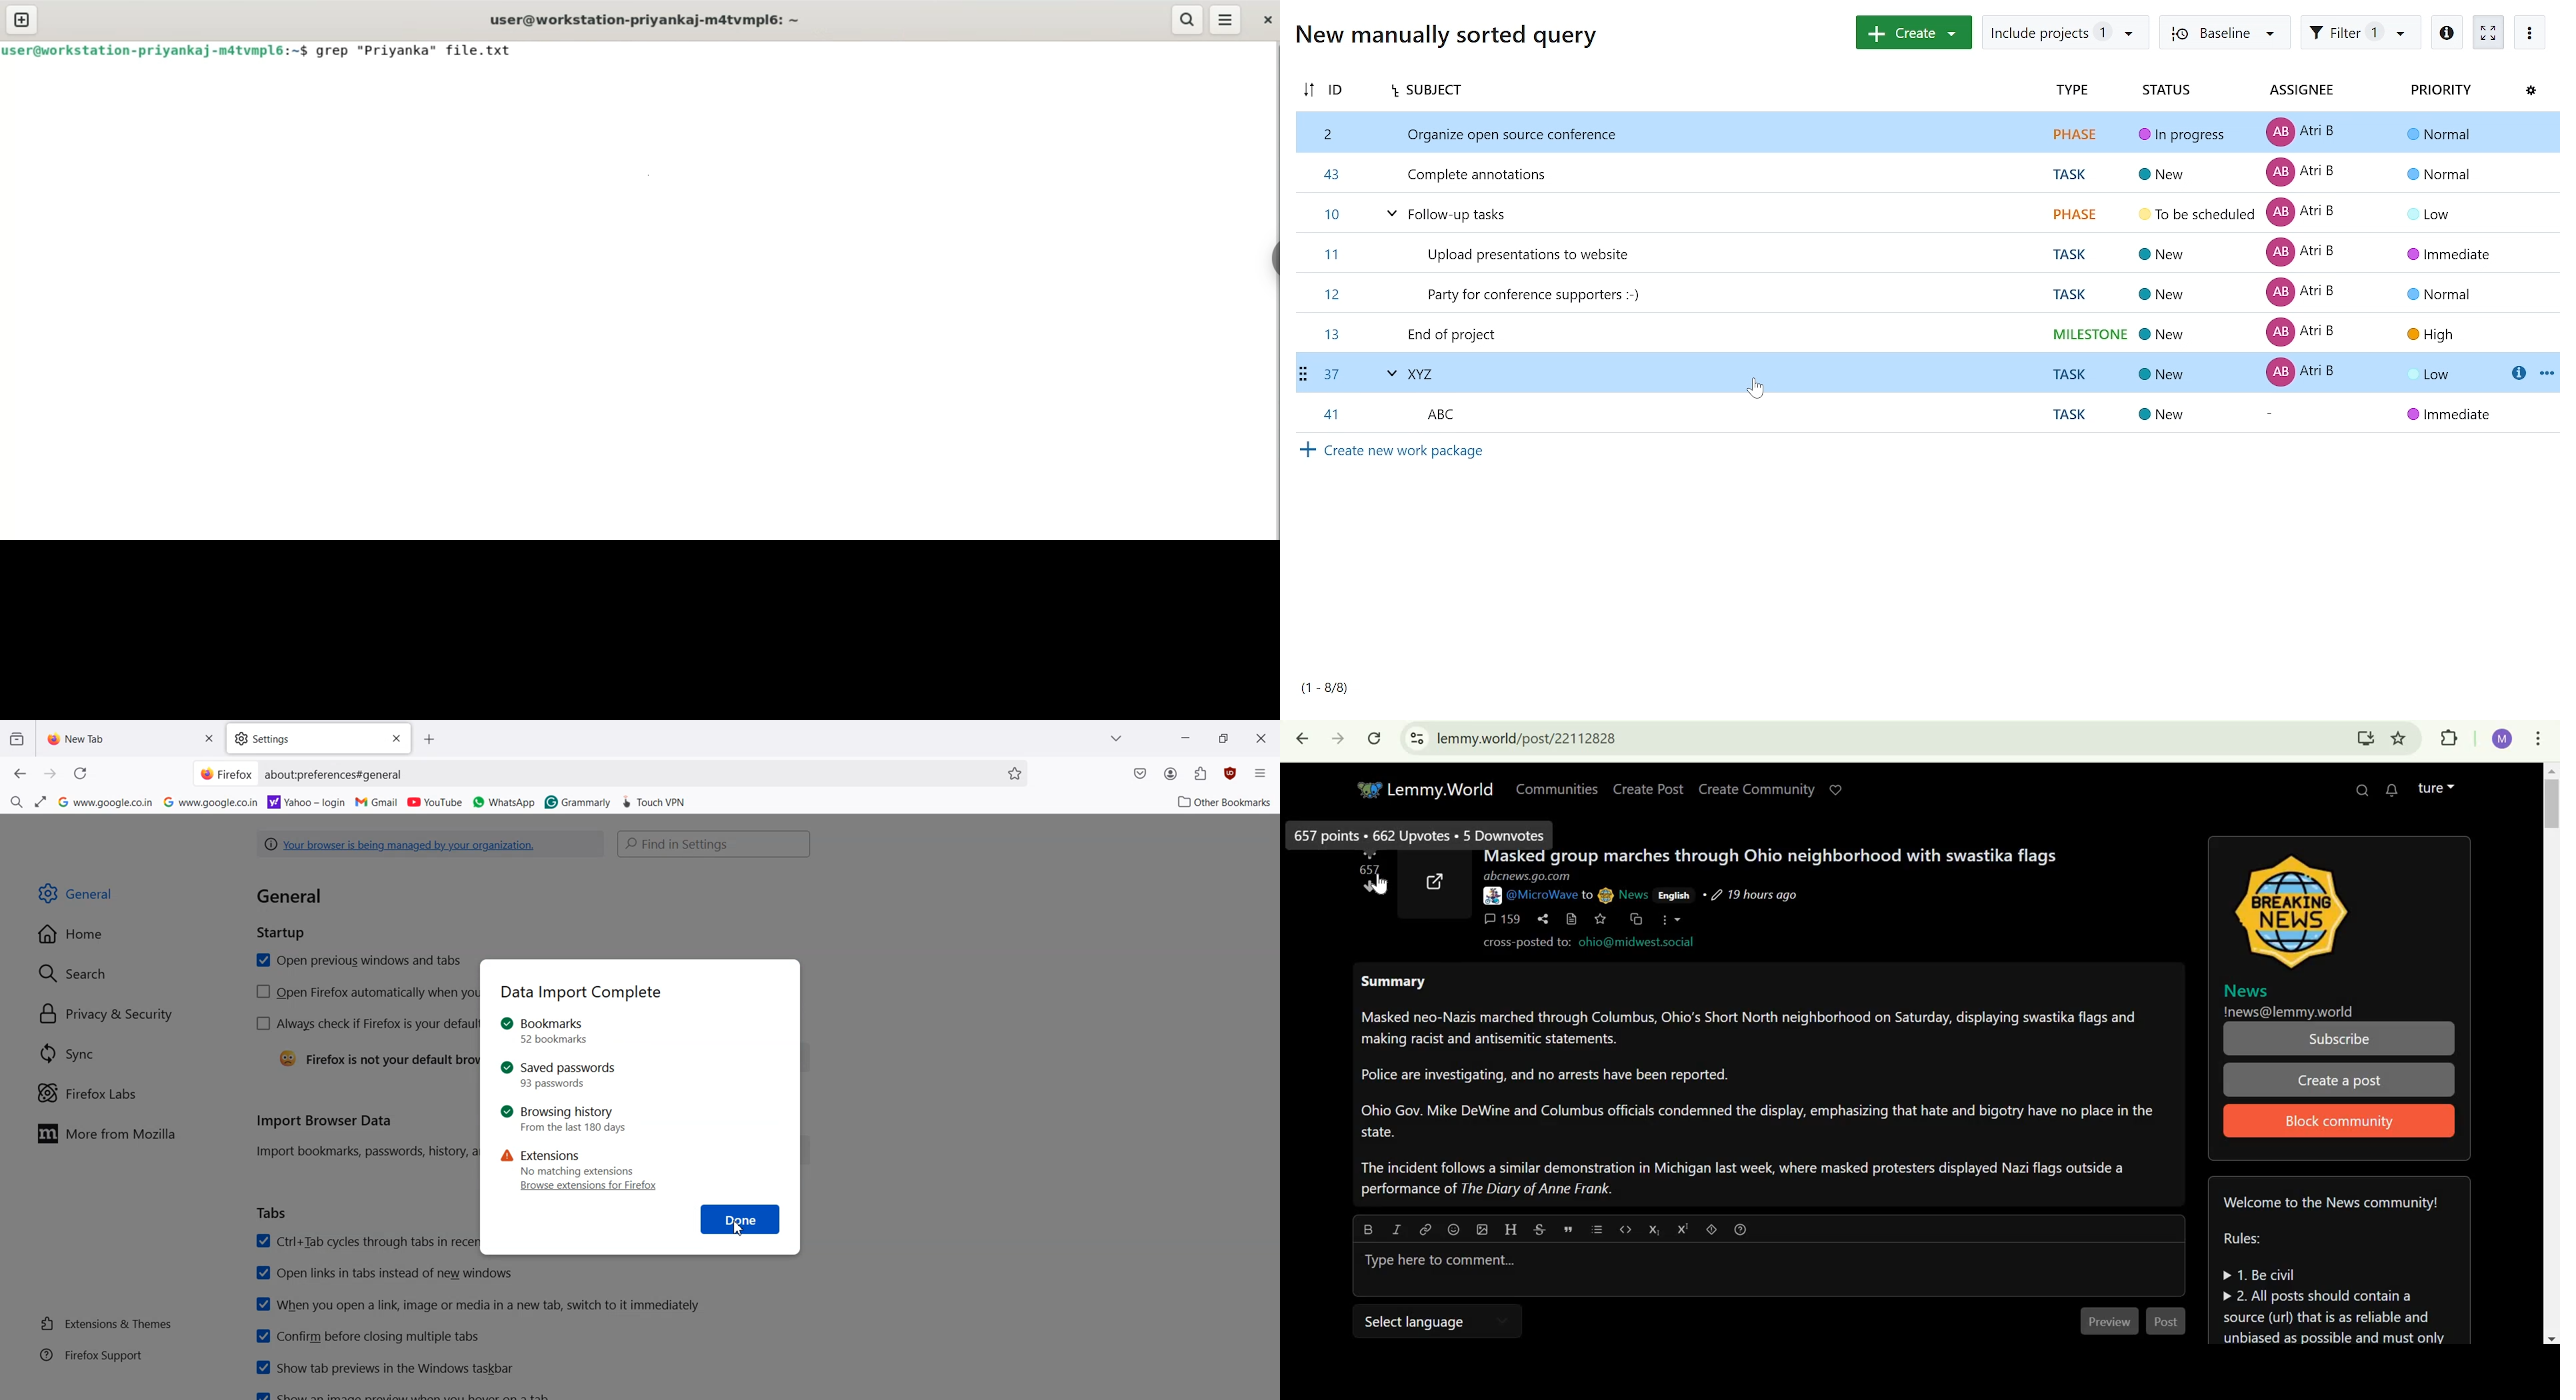  Describe the element at coordinates (2517, 373) in the screenshot. I see `task "XYZ" info` at that location.